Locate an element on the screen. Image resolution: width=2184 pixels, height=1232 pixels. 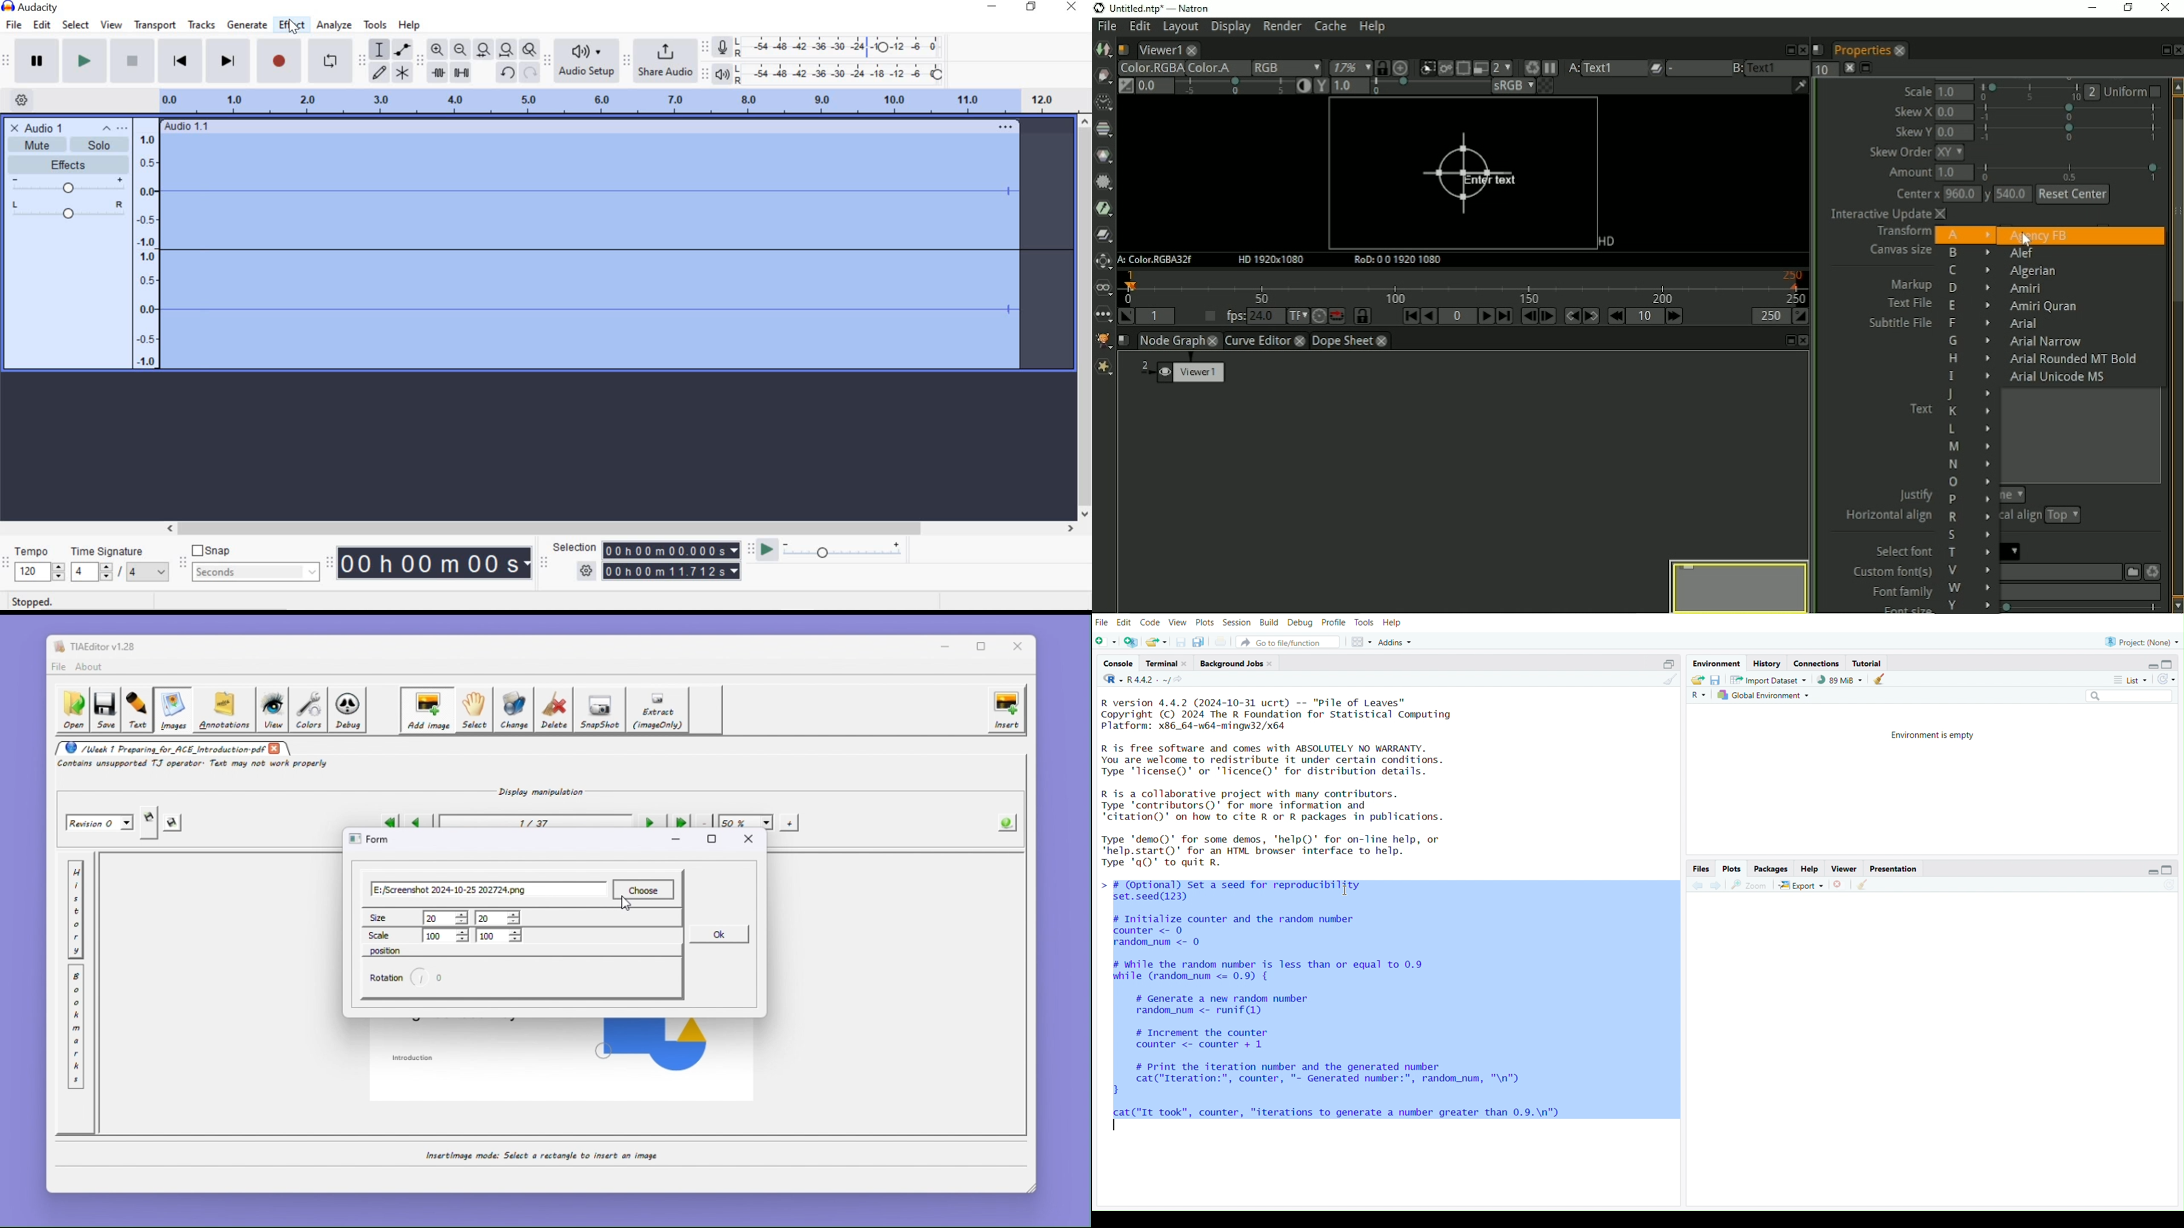
View the current working directory is located at coordinates (1190, 680).